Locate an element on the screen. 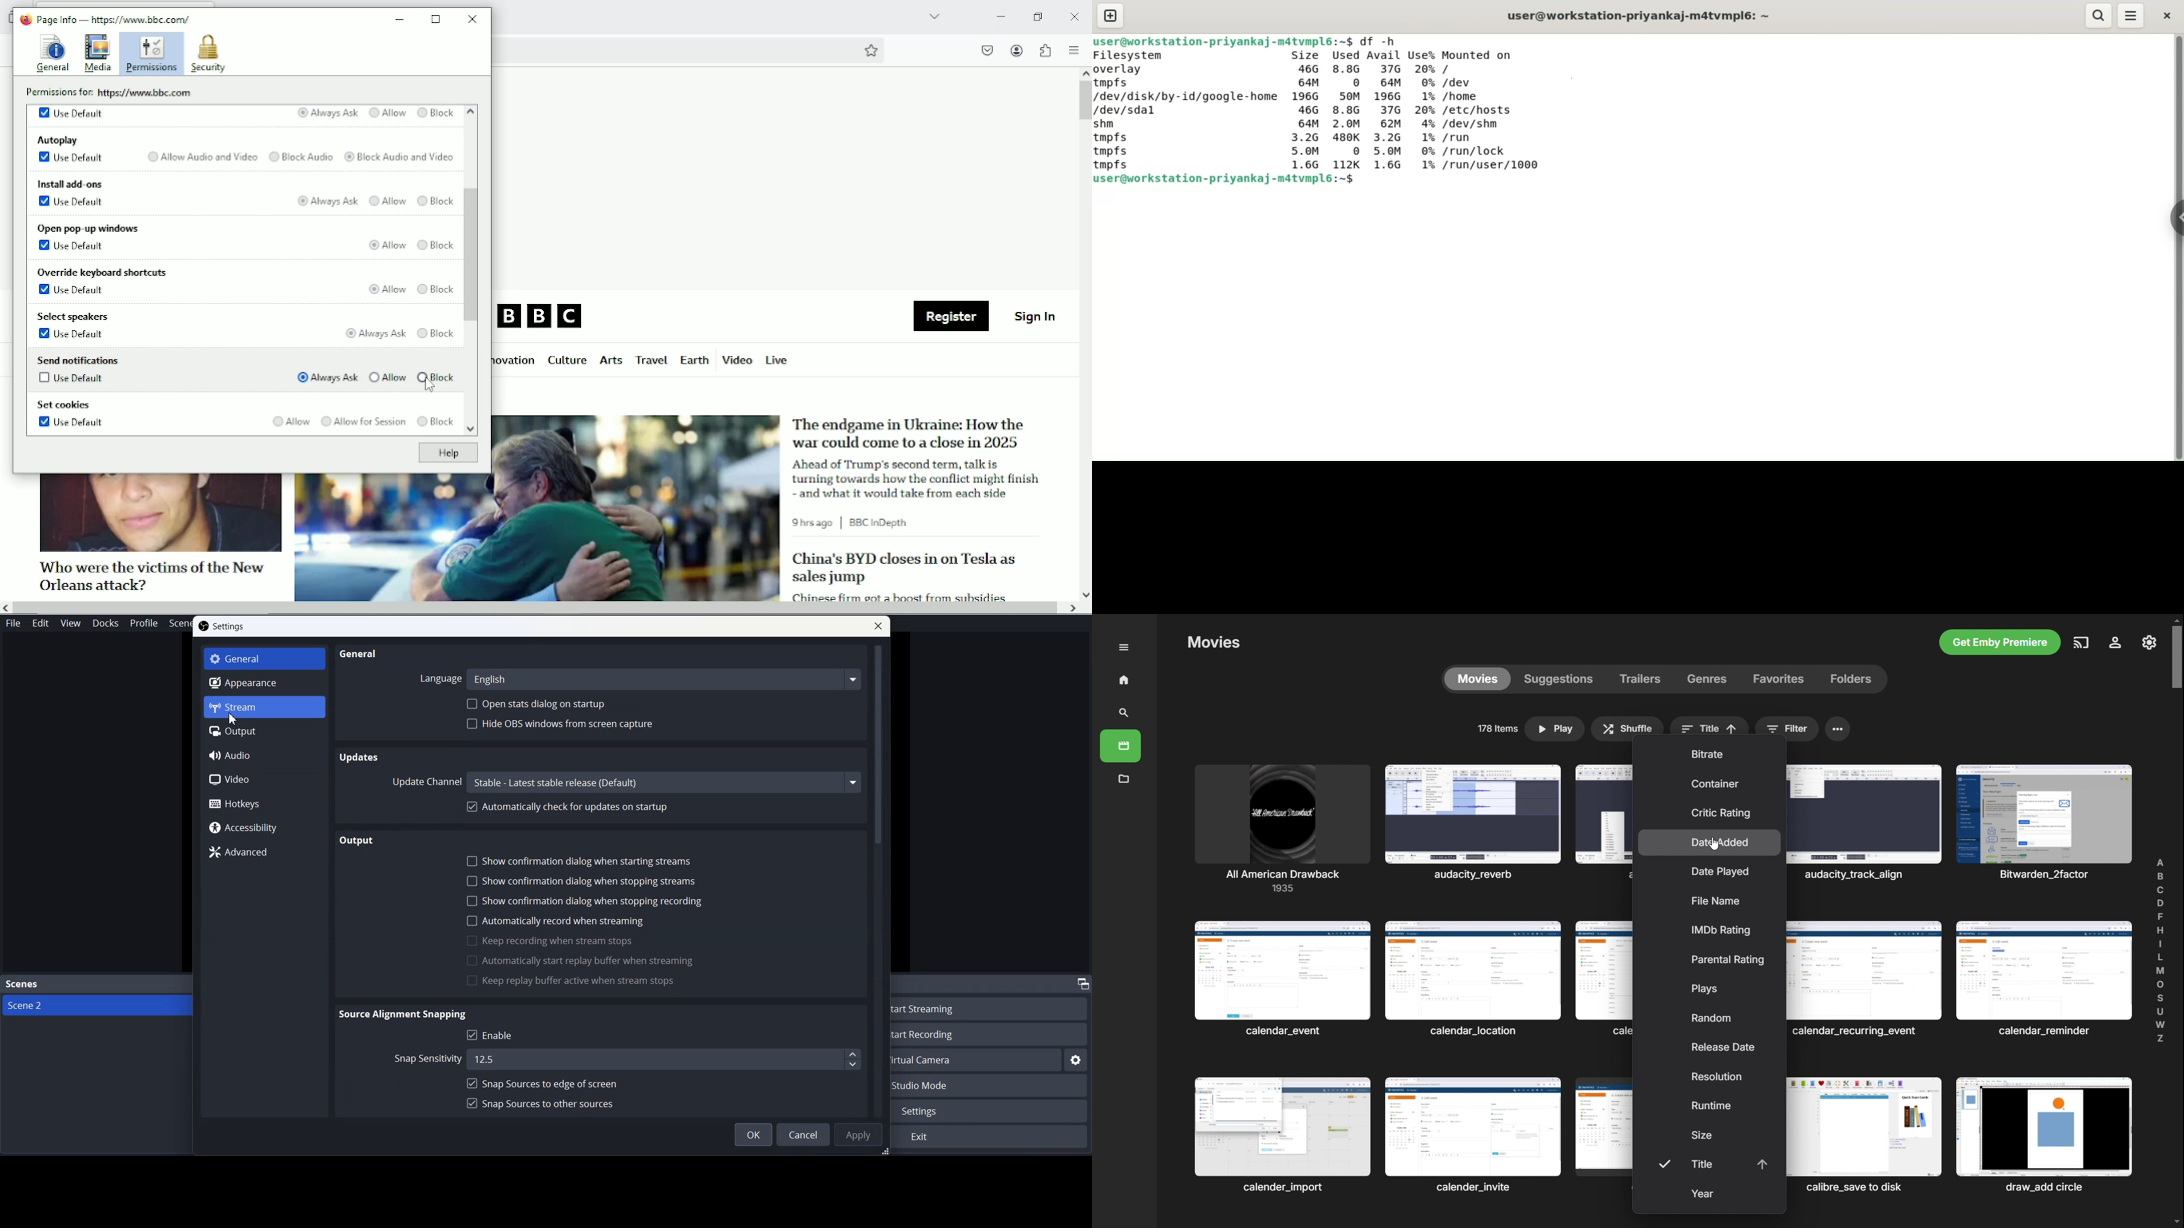 The image size is (2184, 1232). Edit is located at coordinates (41, 623).